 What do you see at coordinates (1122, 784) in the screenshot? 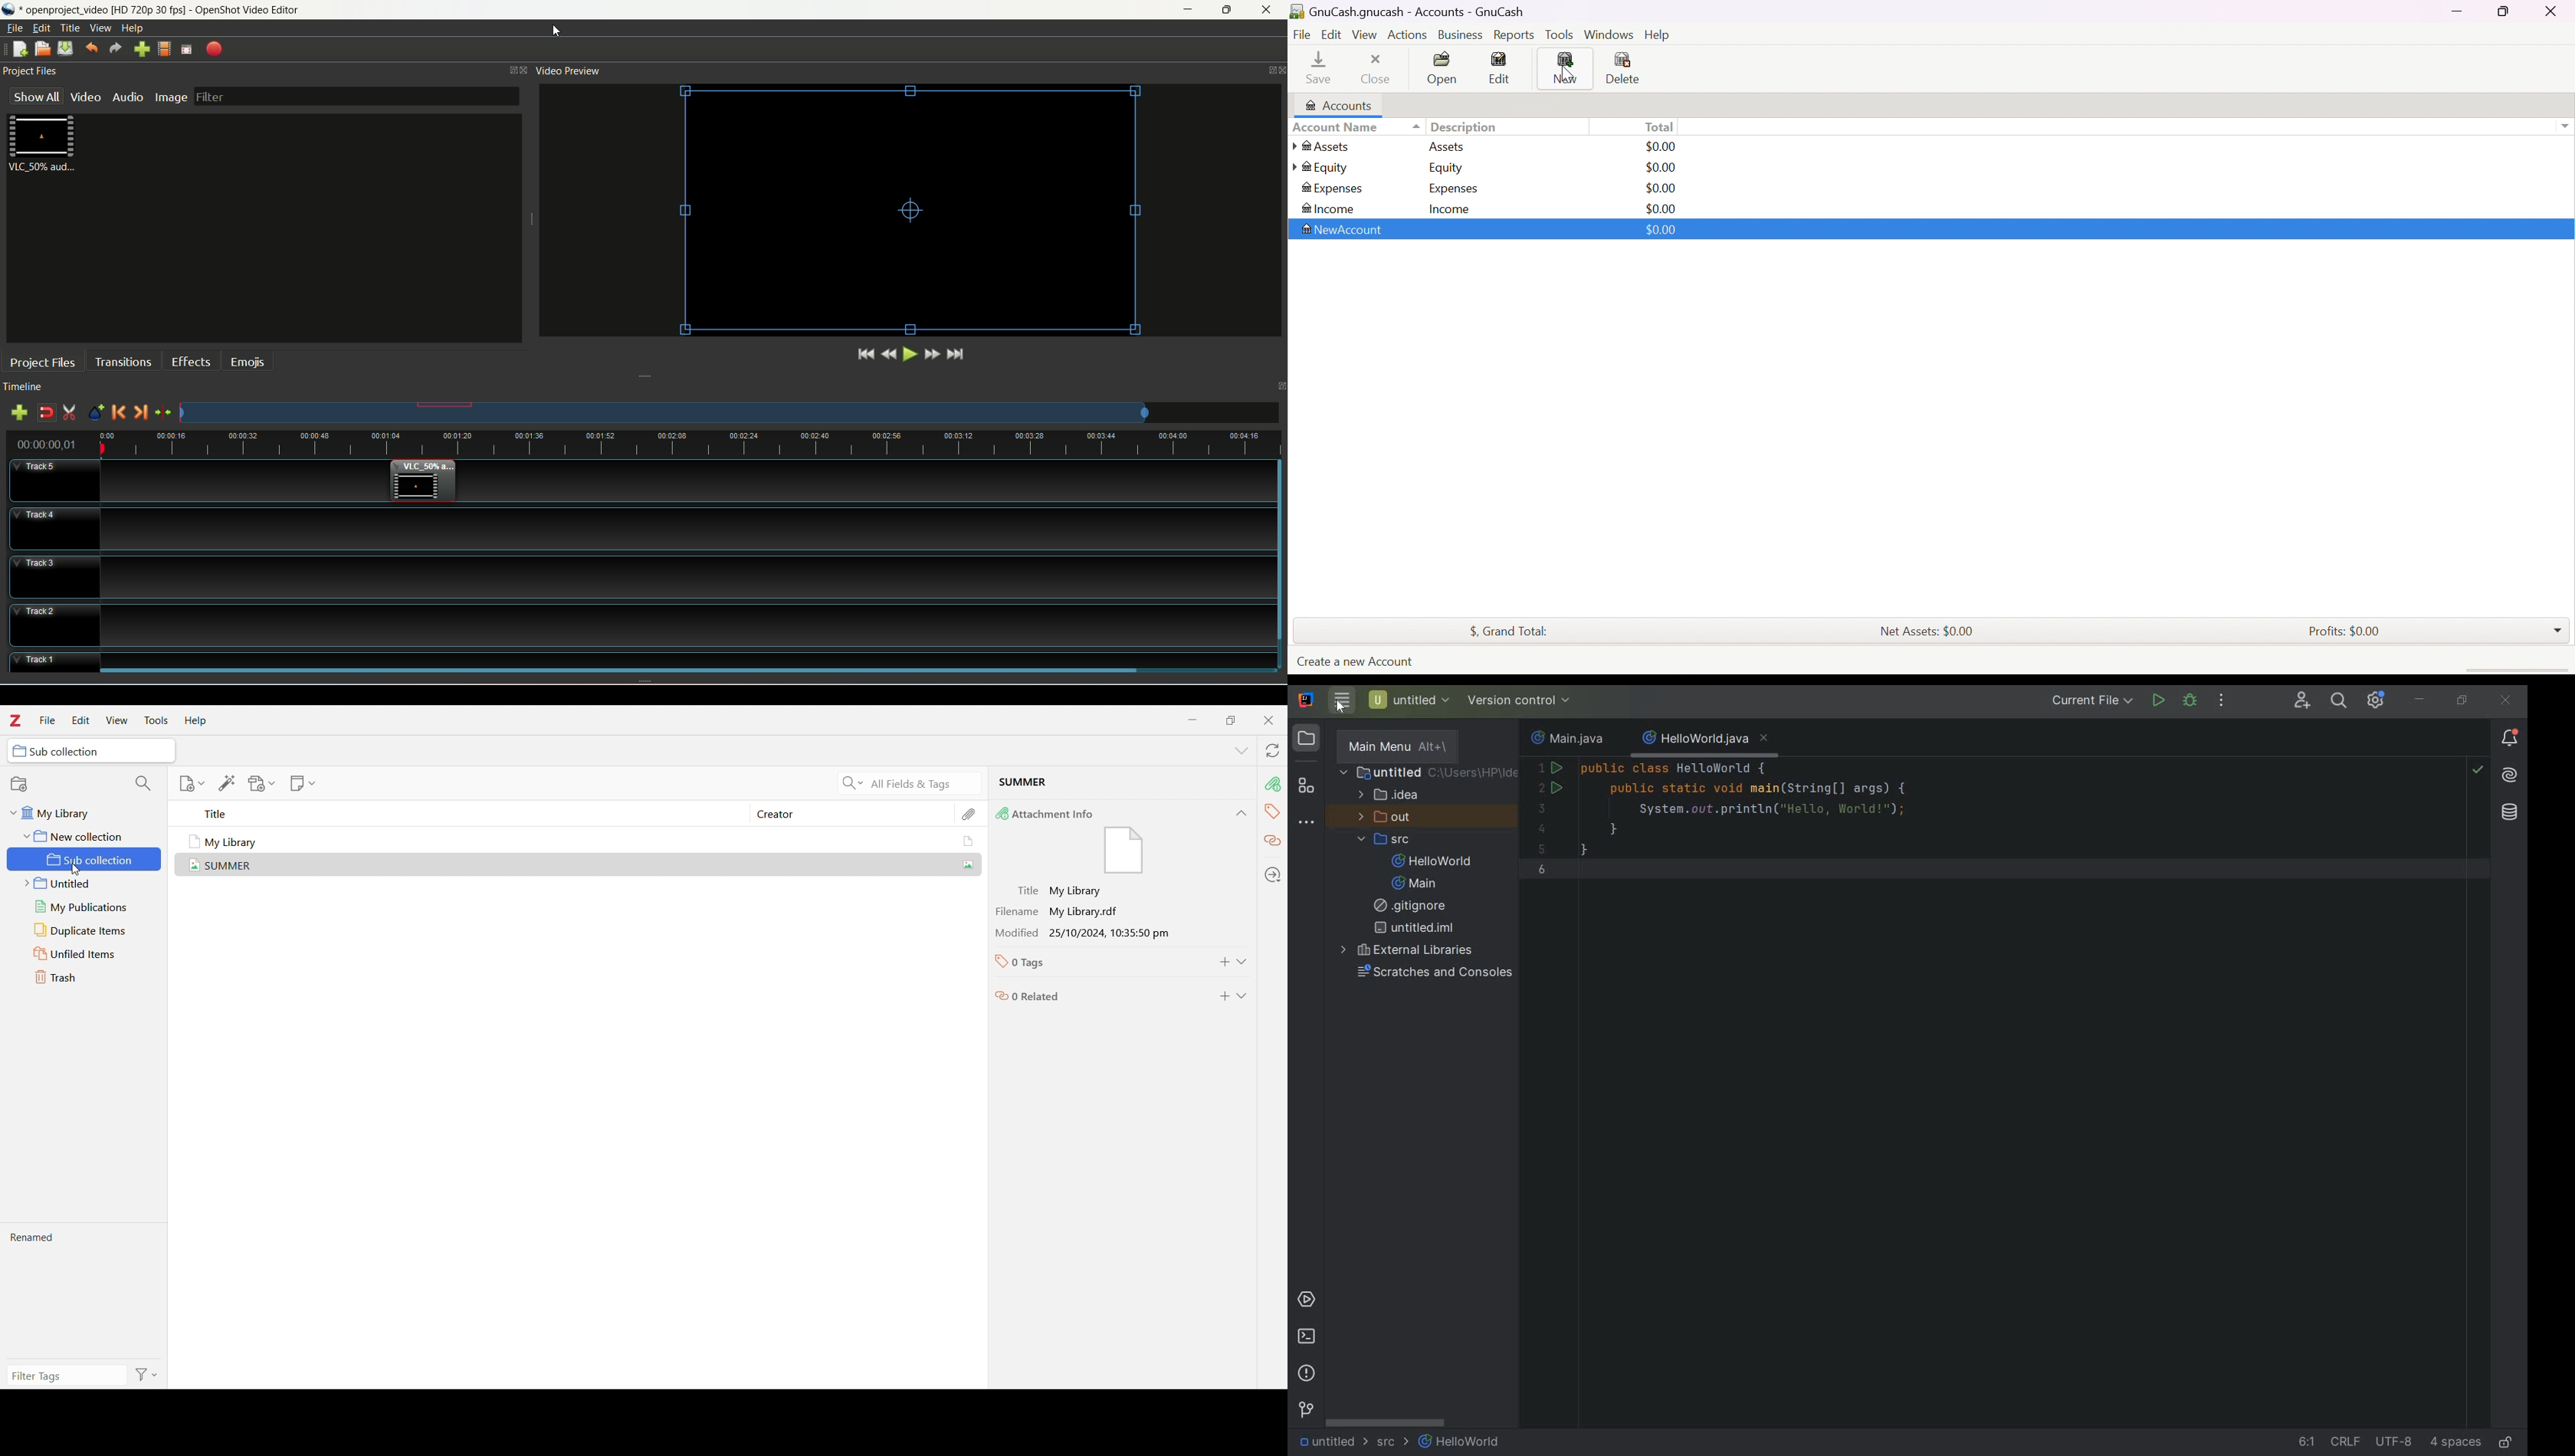
I see `Current selected file` at bounding box center [1122, 784].